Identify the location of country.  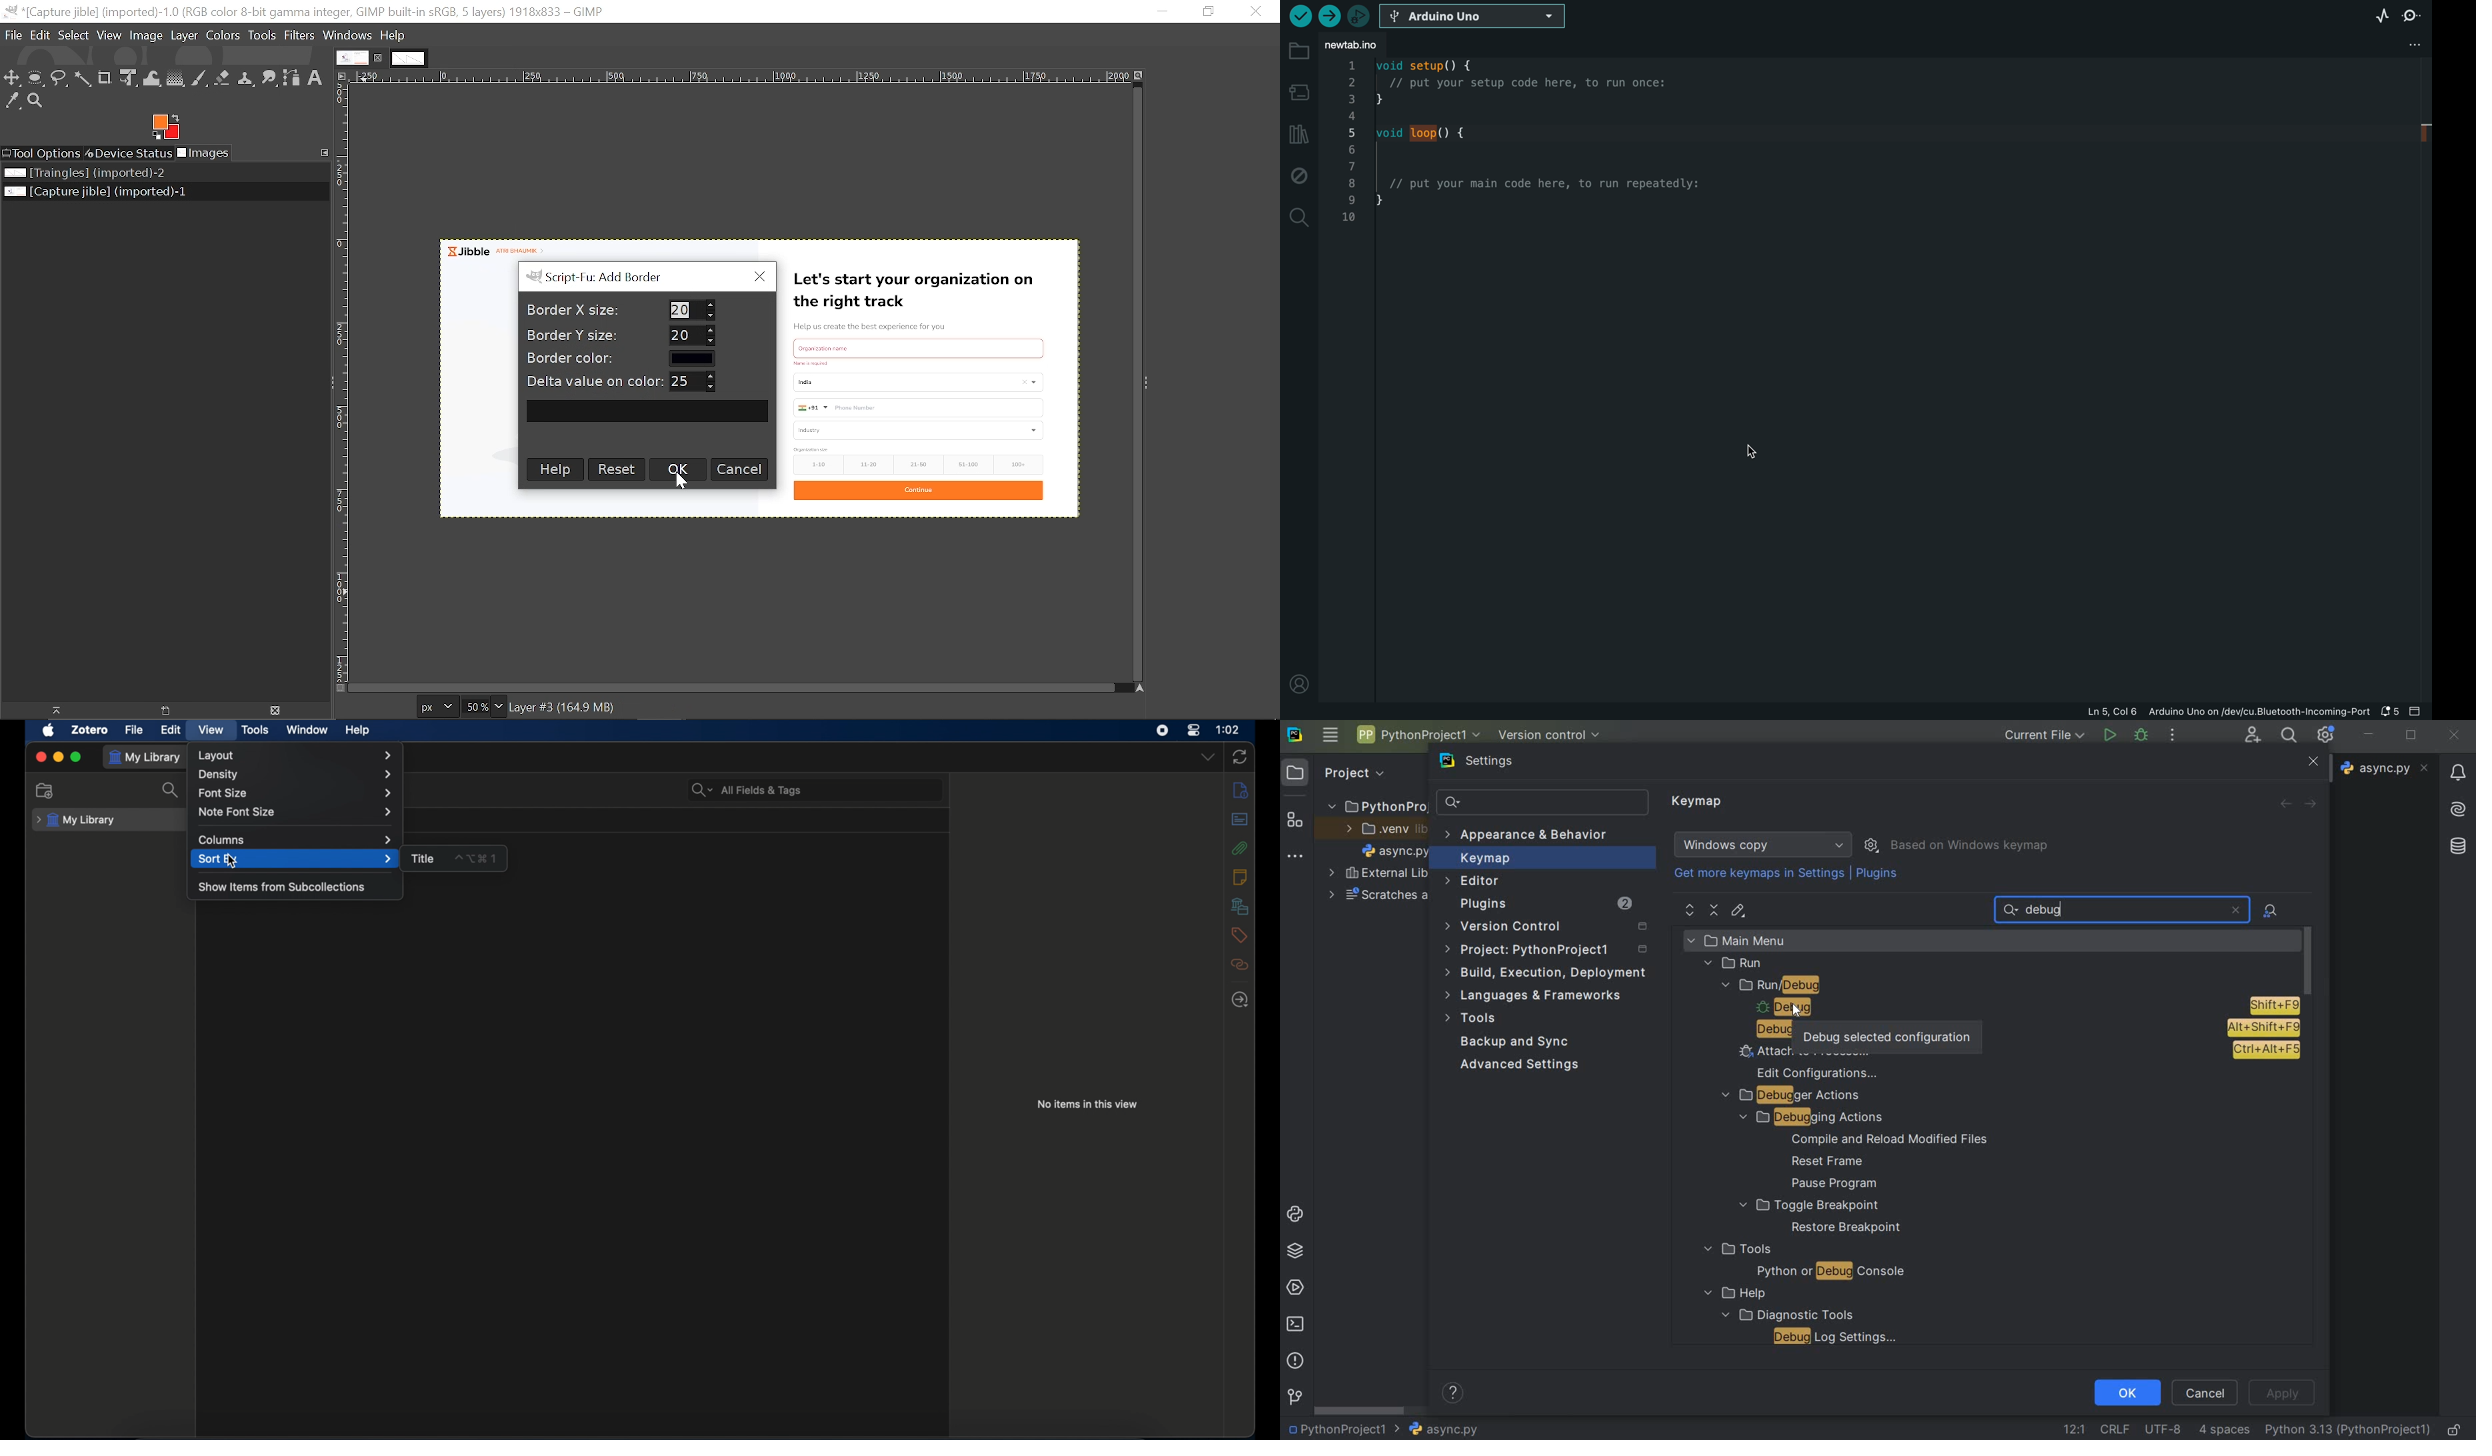
(918, 381).